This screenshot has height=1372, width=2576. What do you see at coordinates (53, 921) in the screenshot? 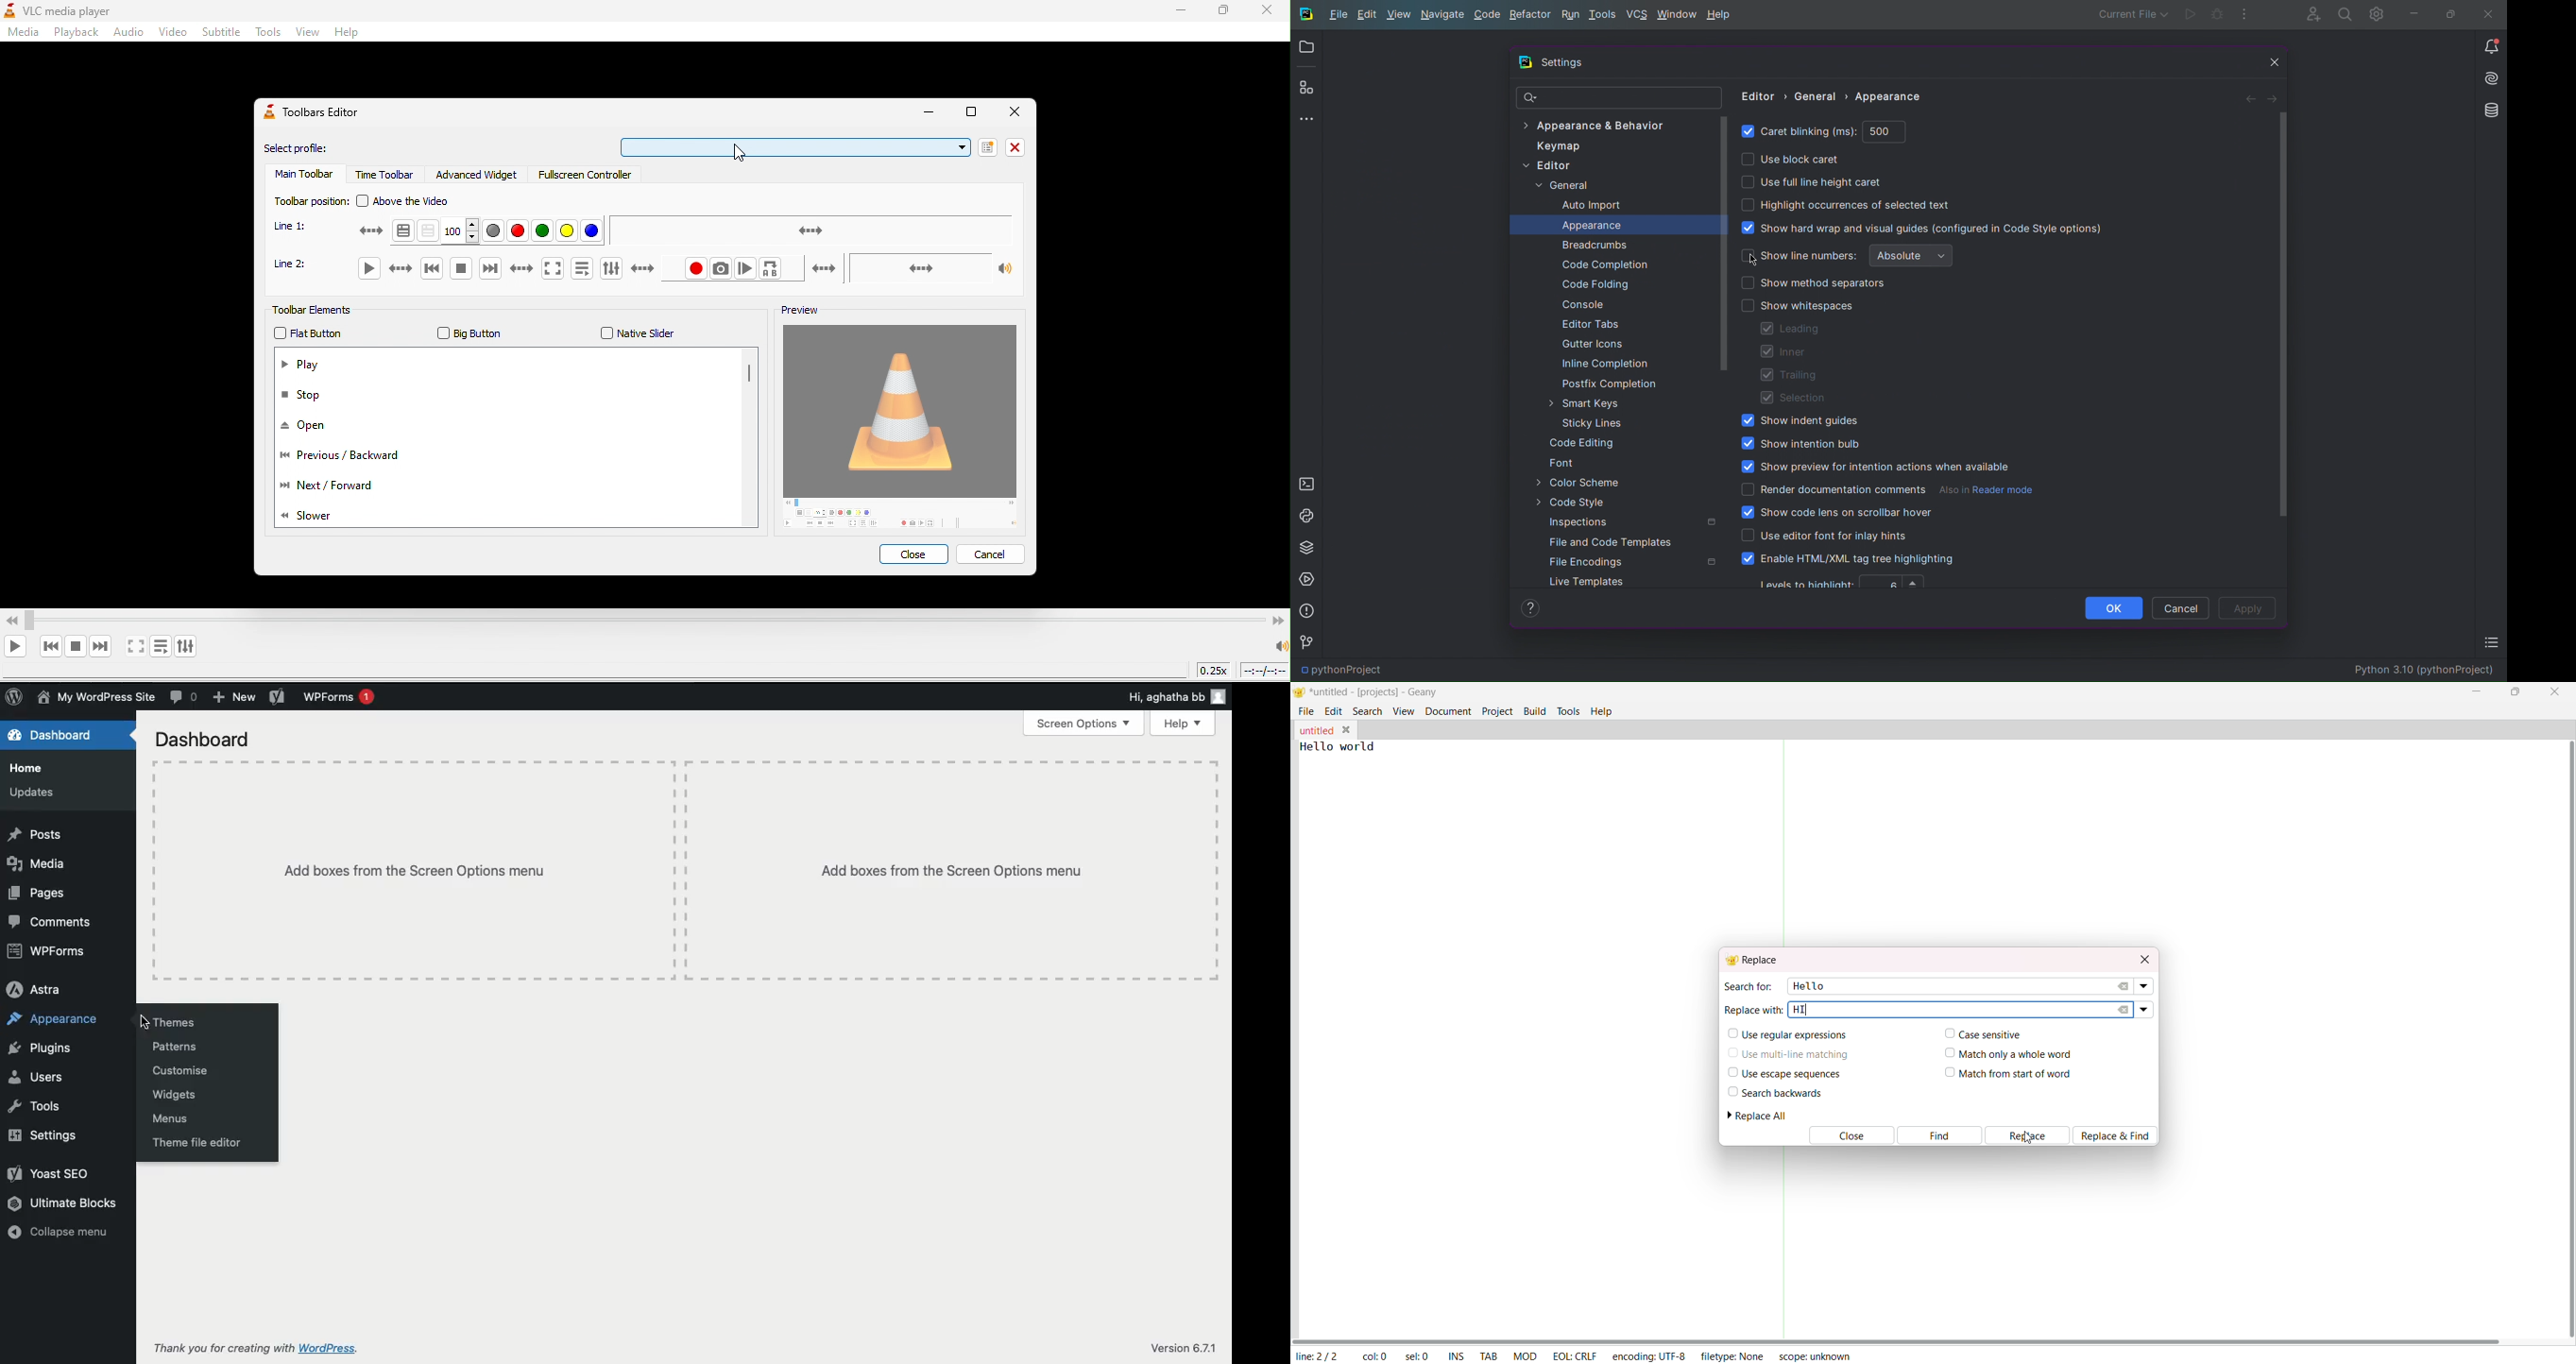
I see `Comments` at bounding box center [53, 921].